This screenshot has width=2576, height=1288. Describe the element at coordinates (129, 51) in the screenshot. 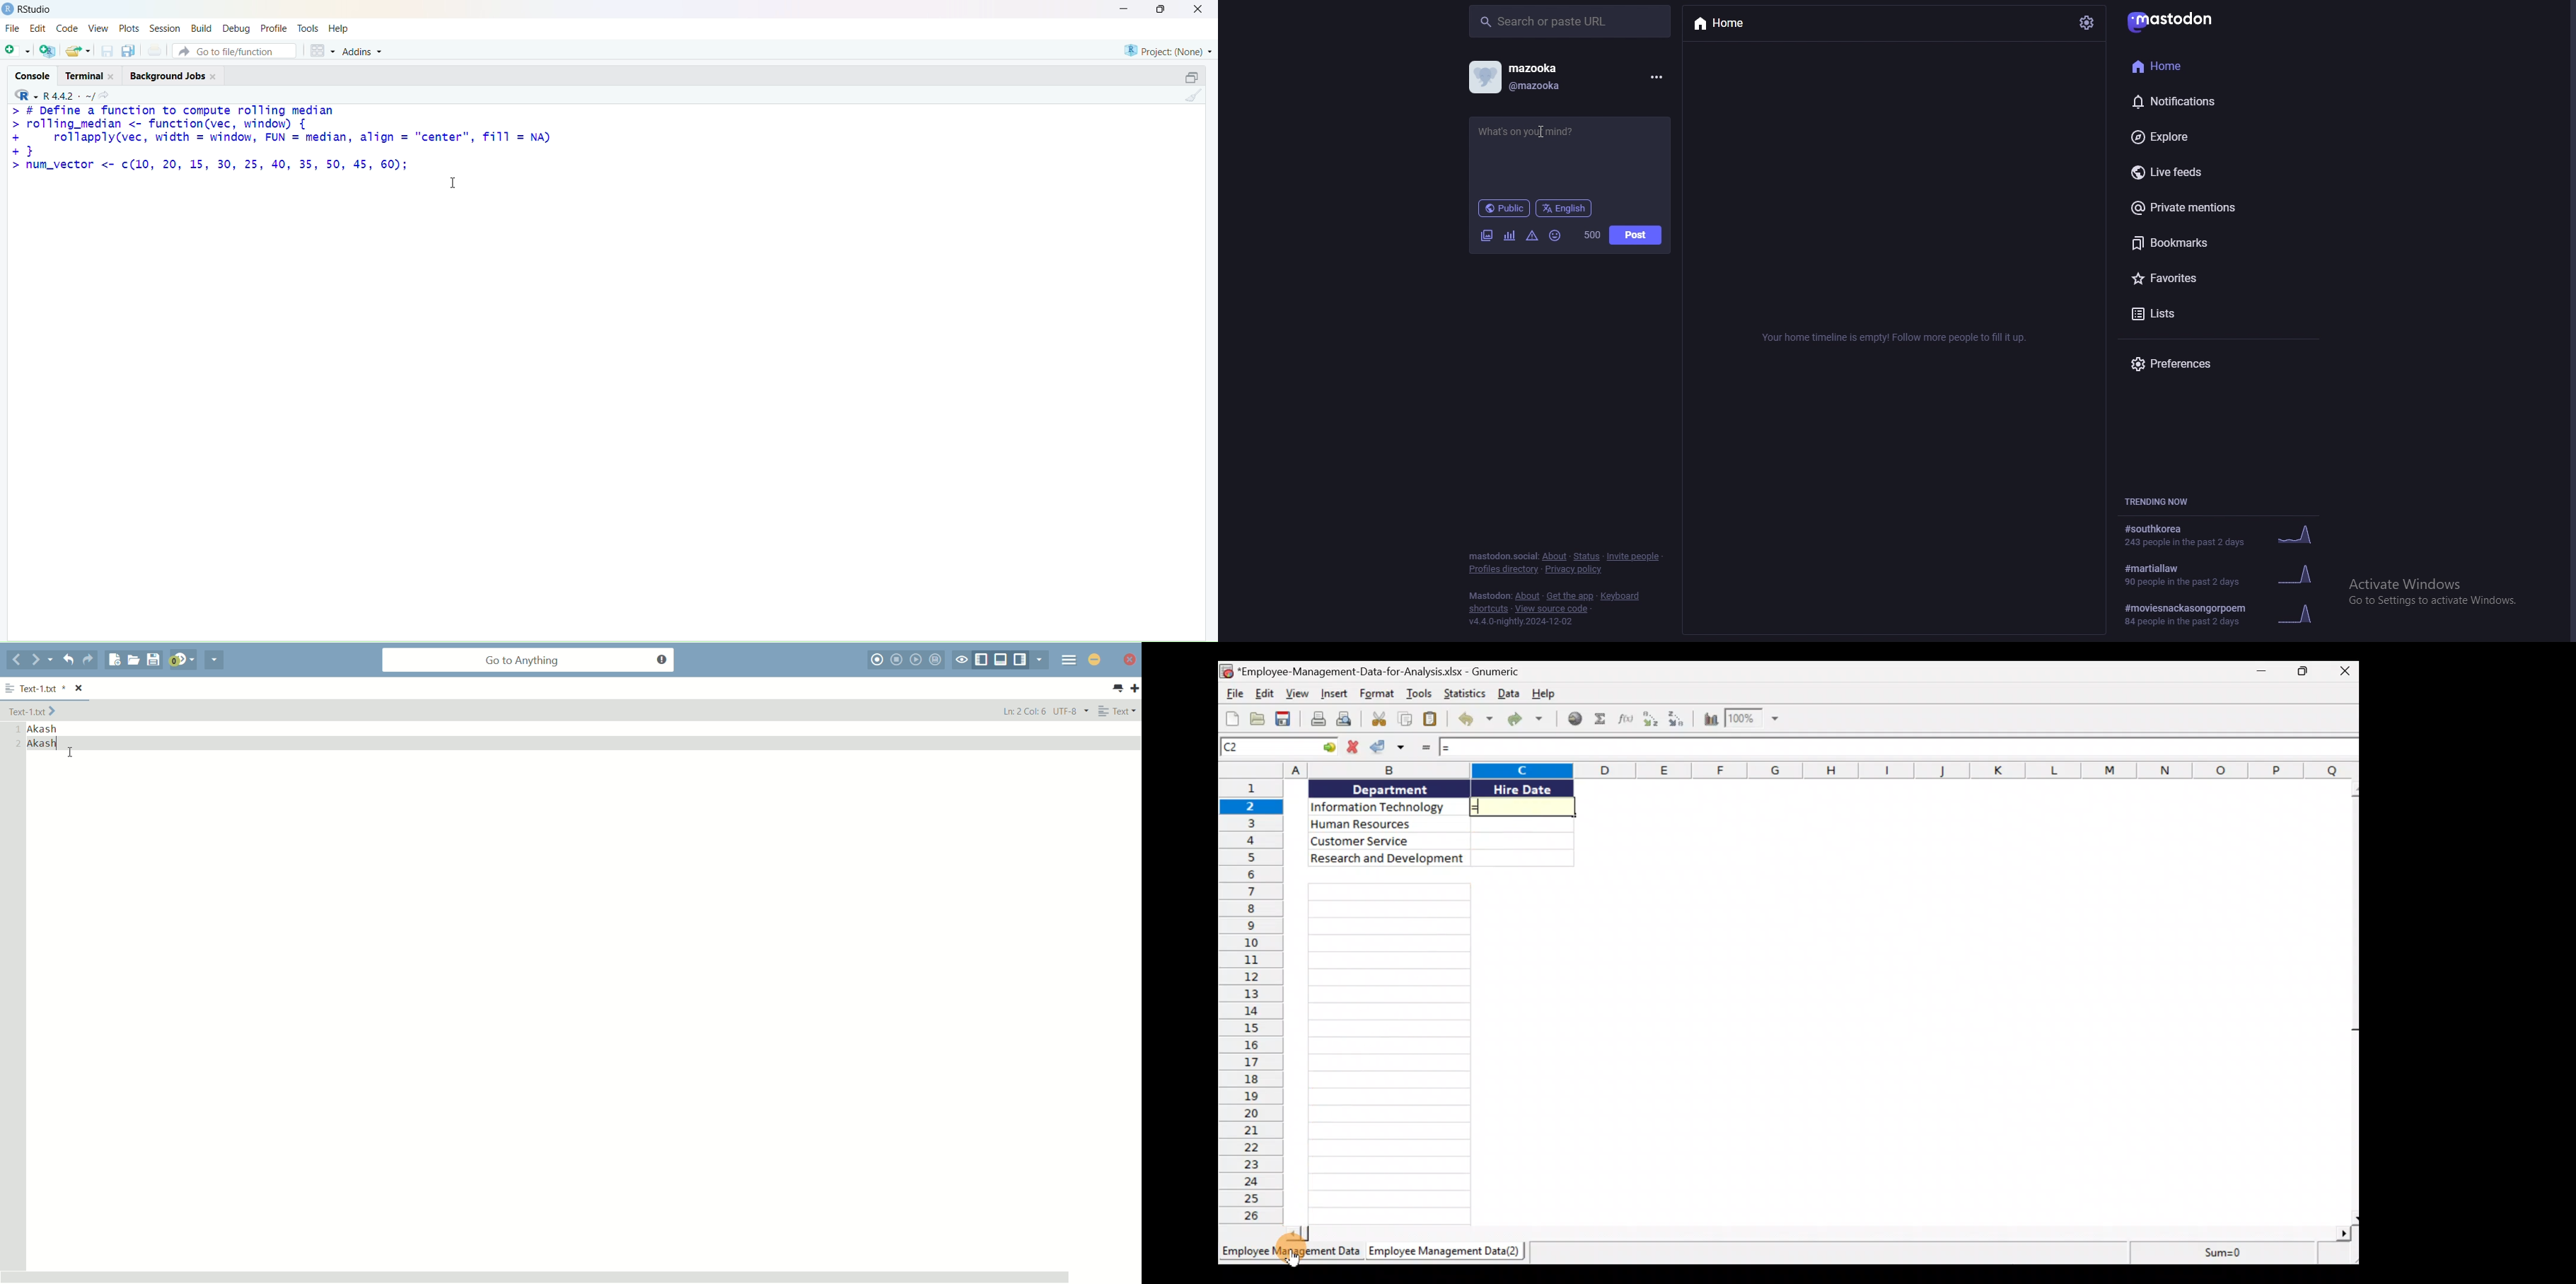

I see `copy` at that location.